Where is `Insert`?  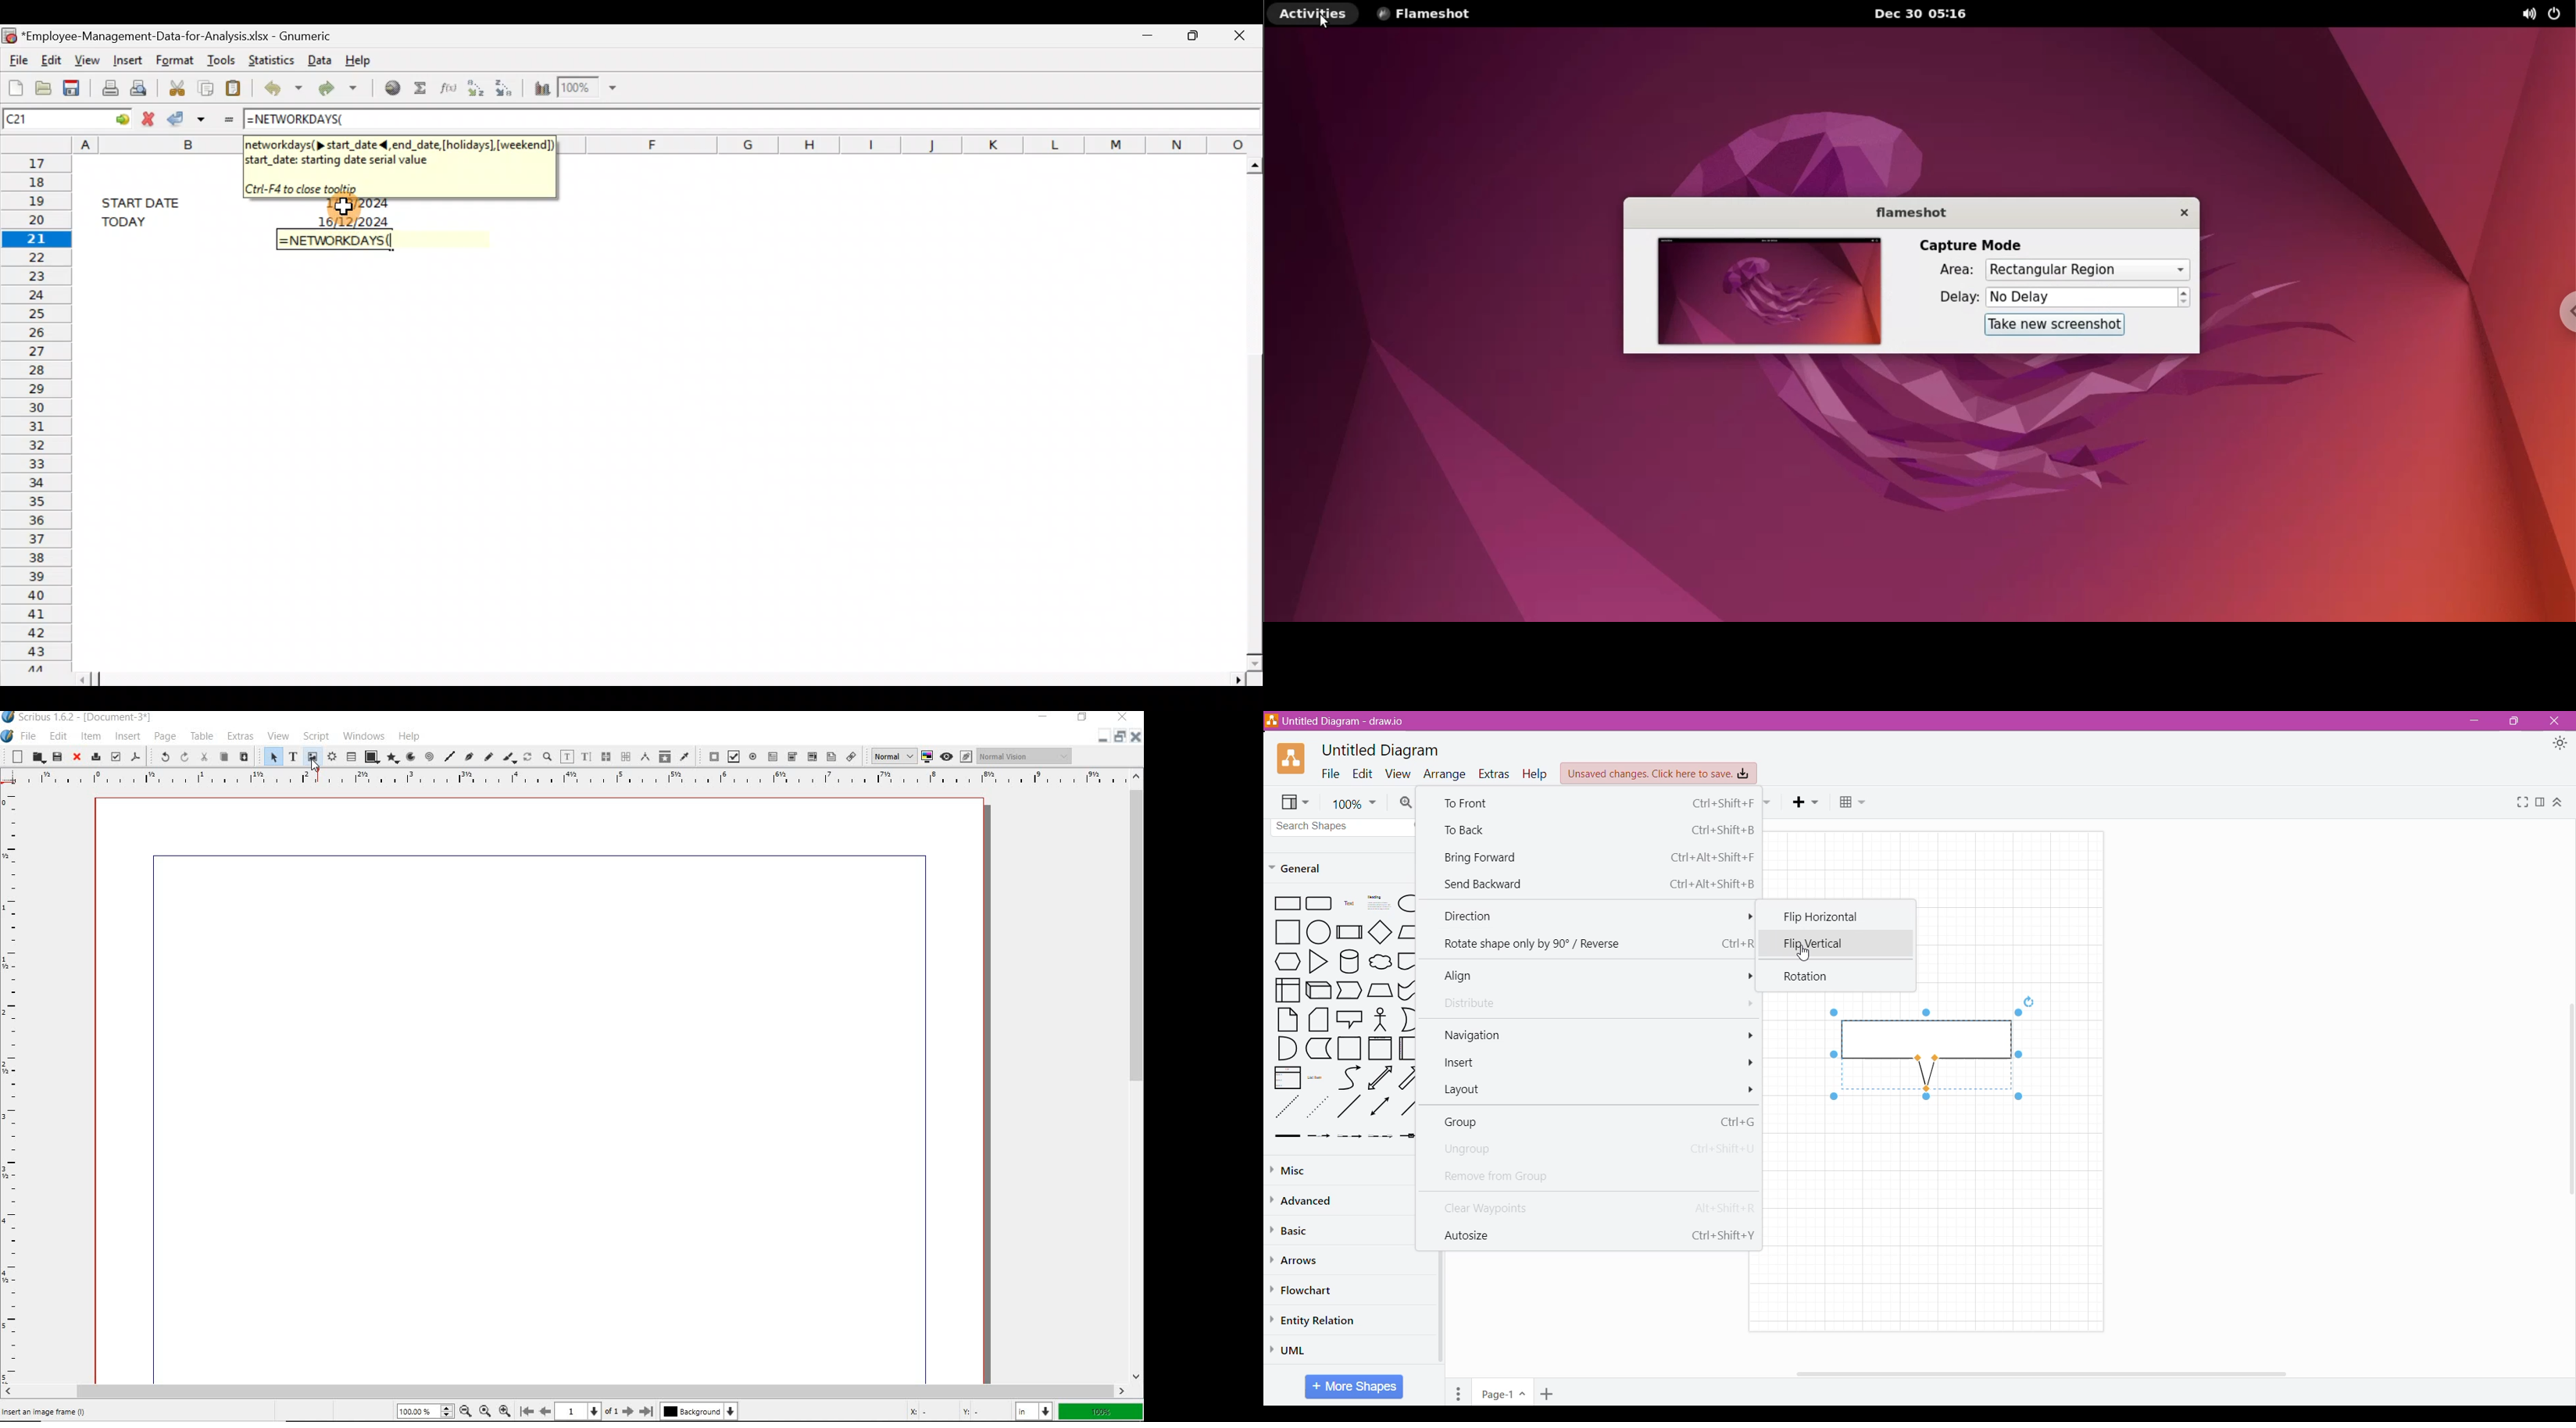 Insert is located at coordinates (1807, 803).